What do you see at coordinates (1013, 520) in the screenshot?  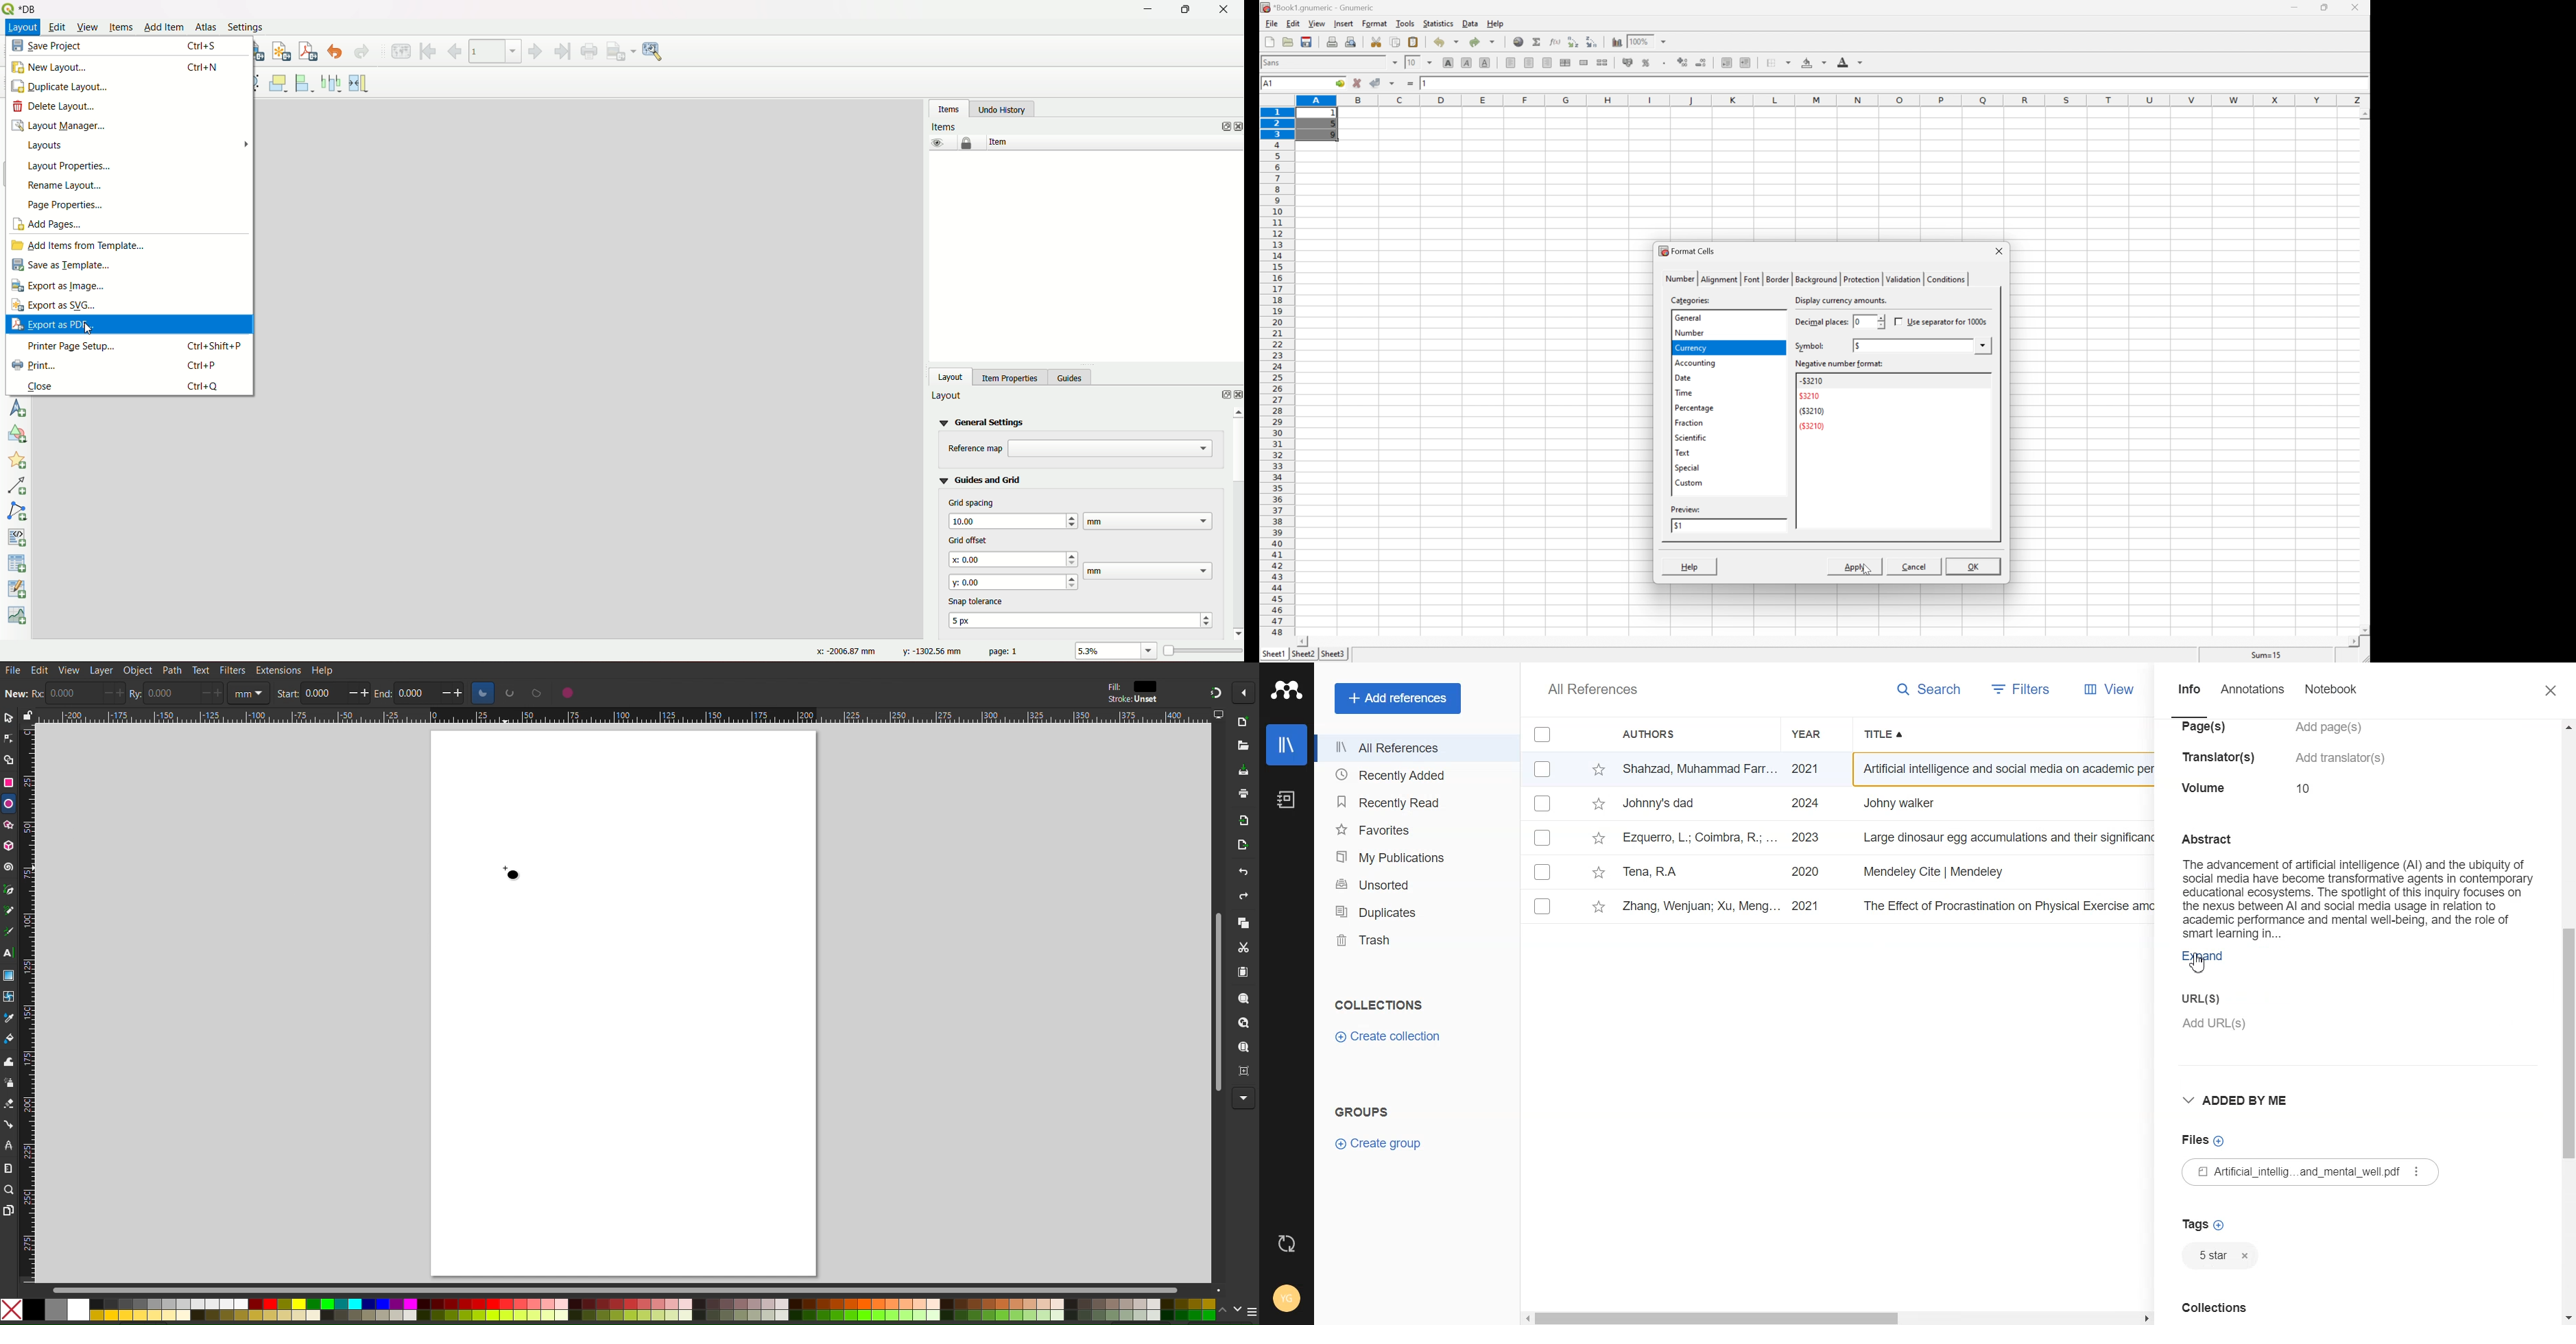 I see `text box` at bounding box center [1013, 520].